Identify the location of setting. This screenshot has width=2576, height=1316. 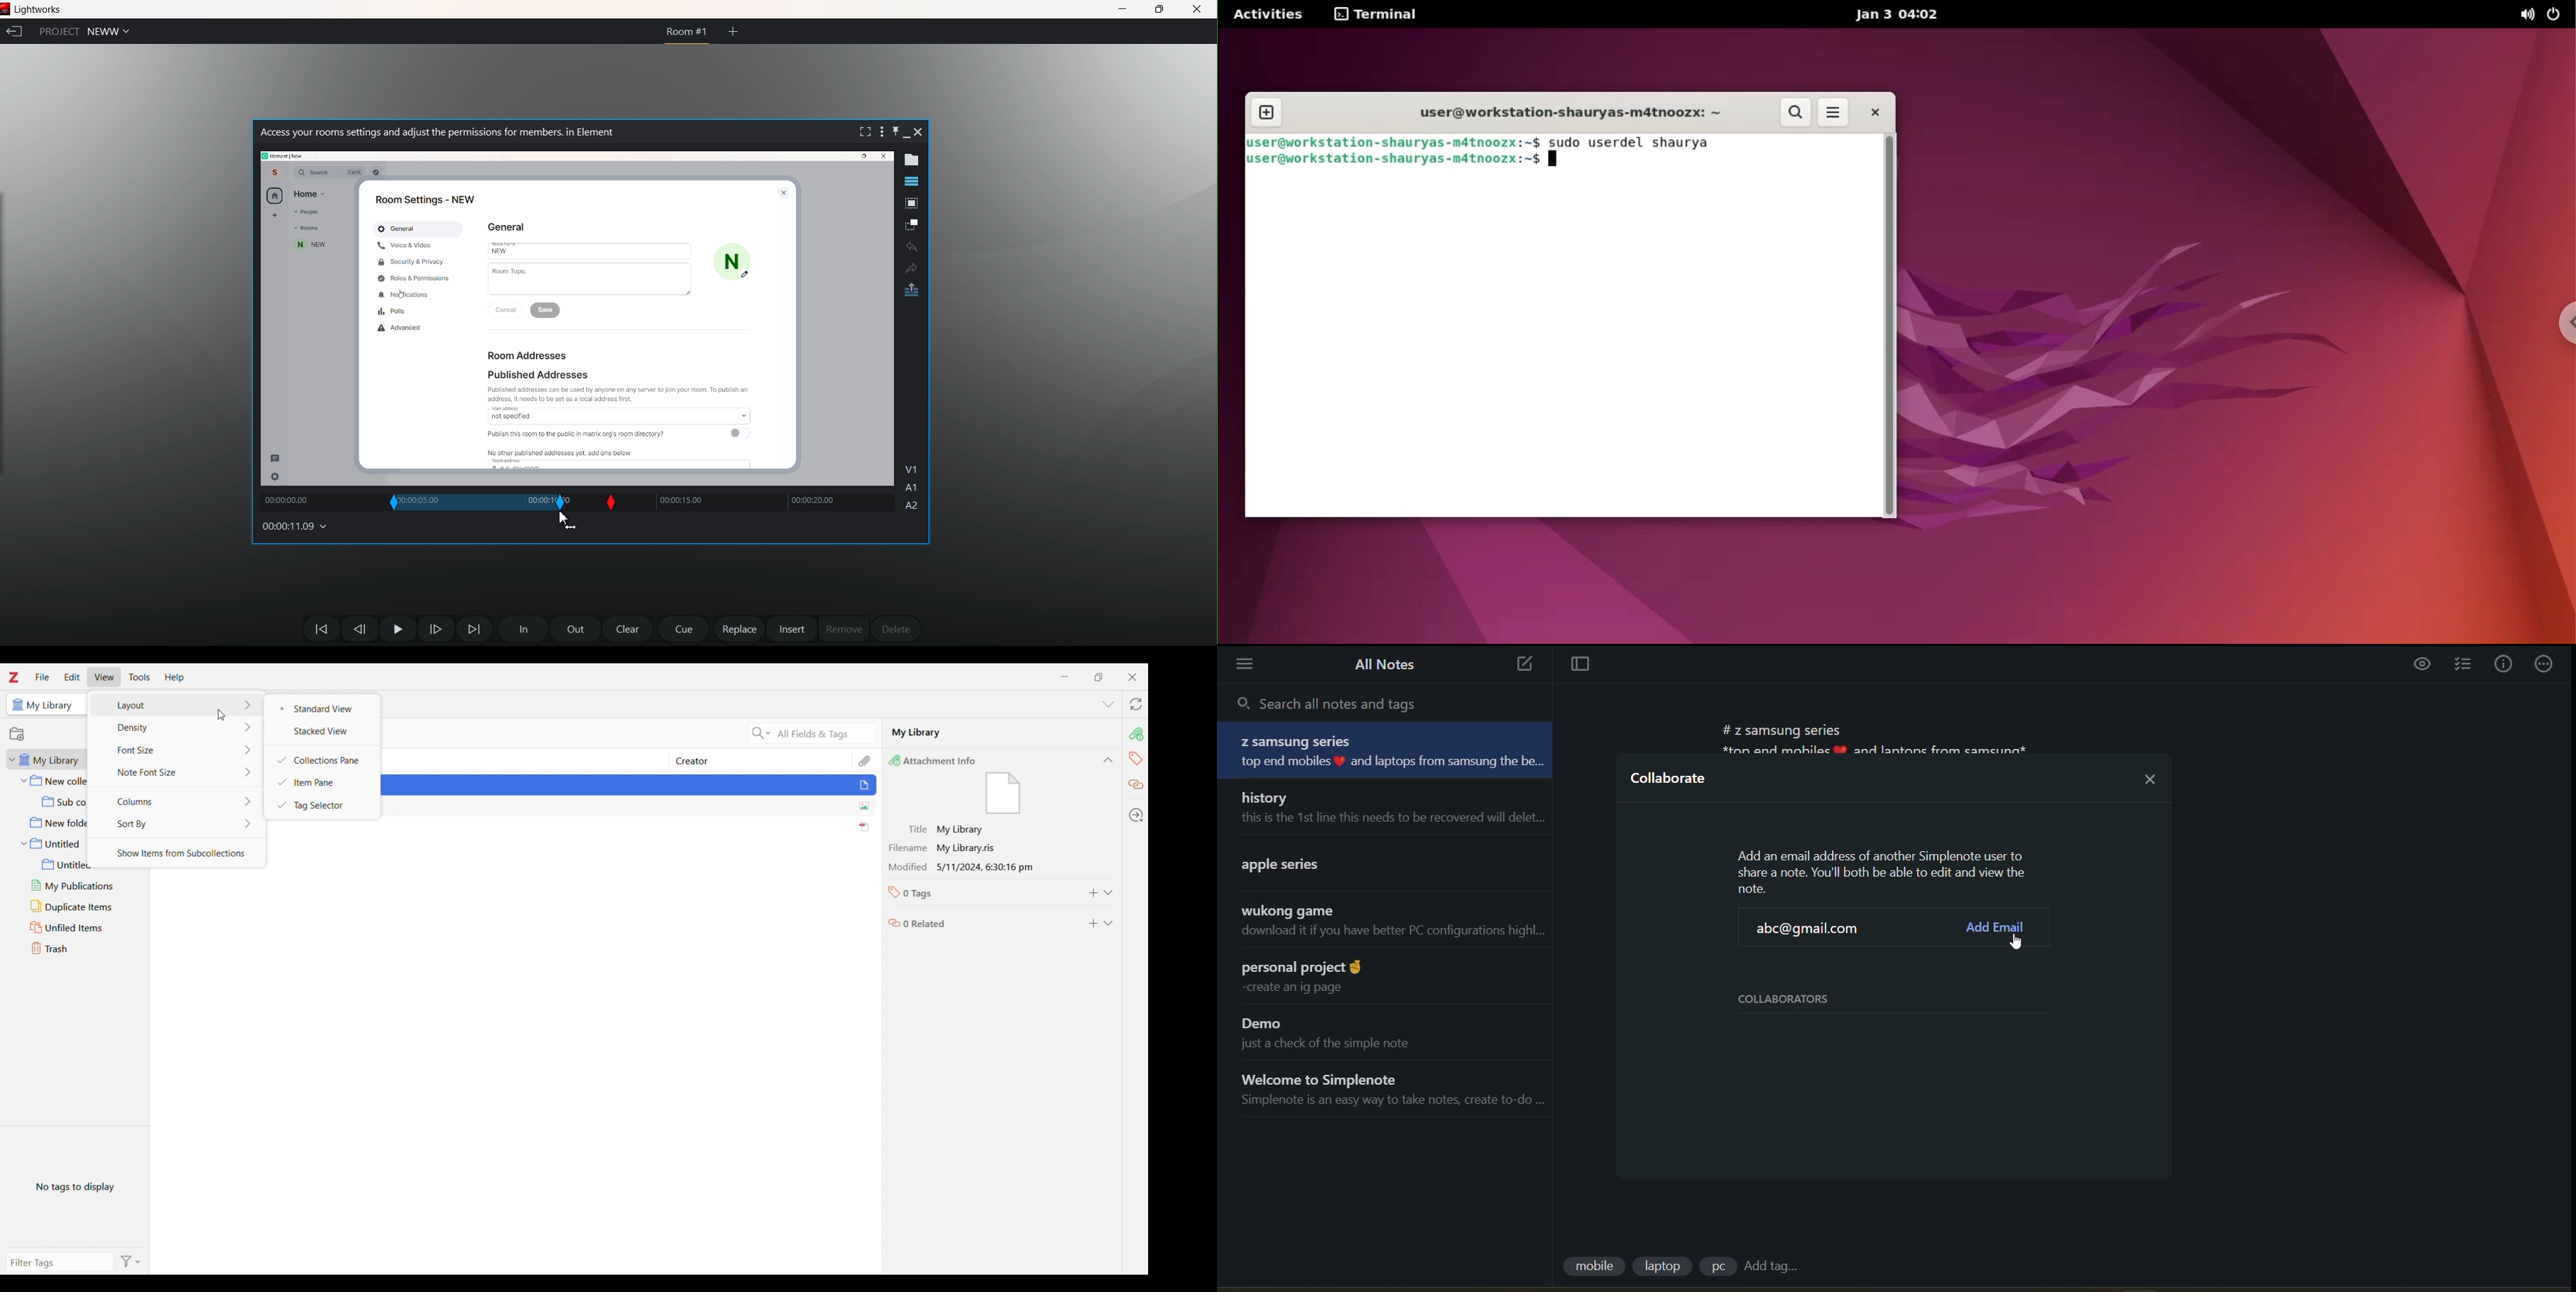
(275, 476).